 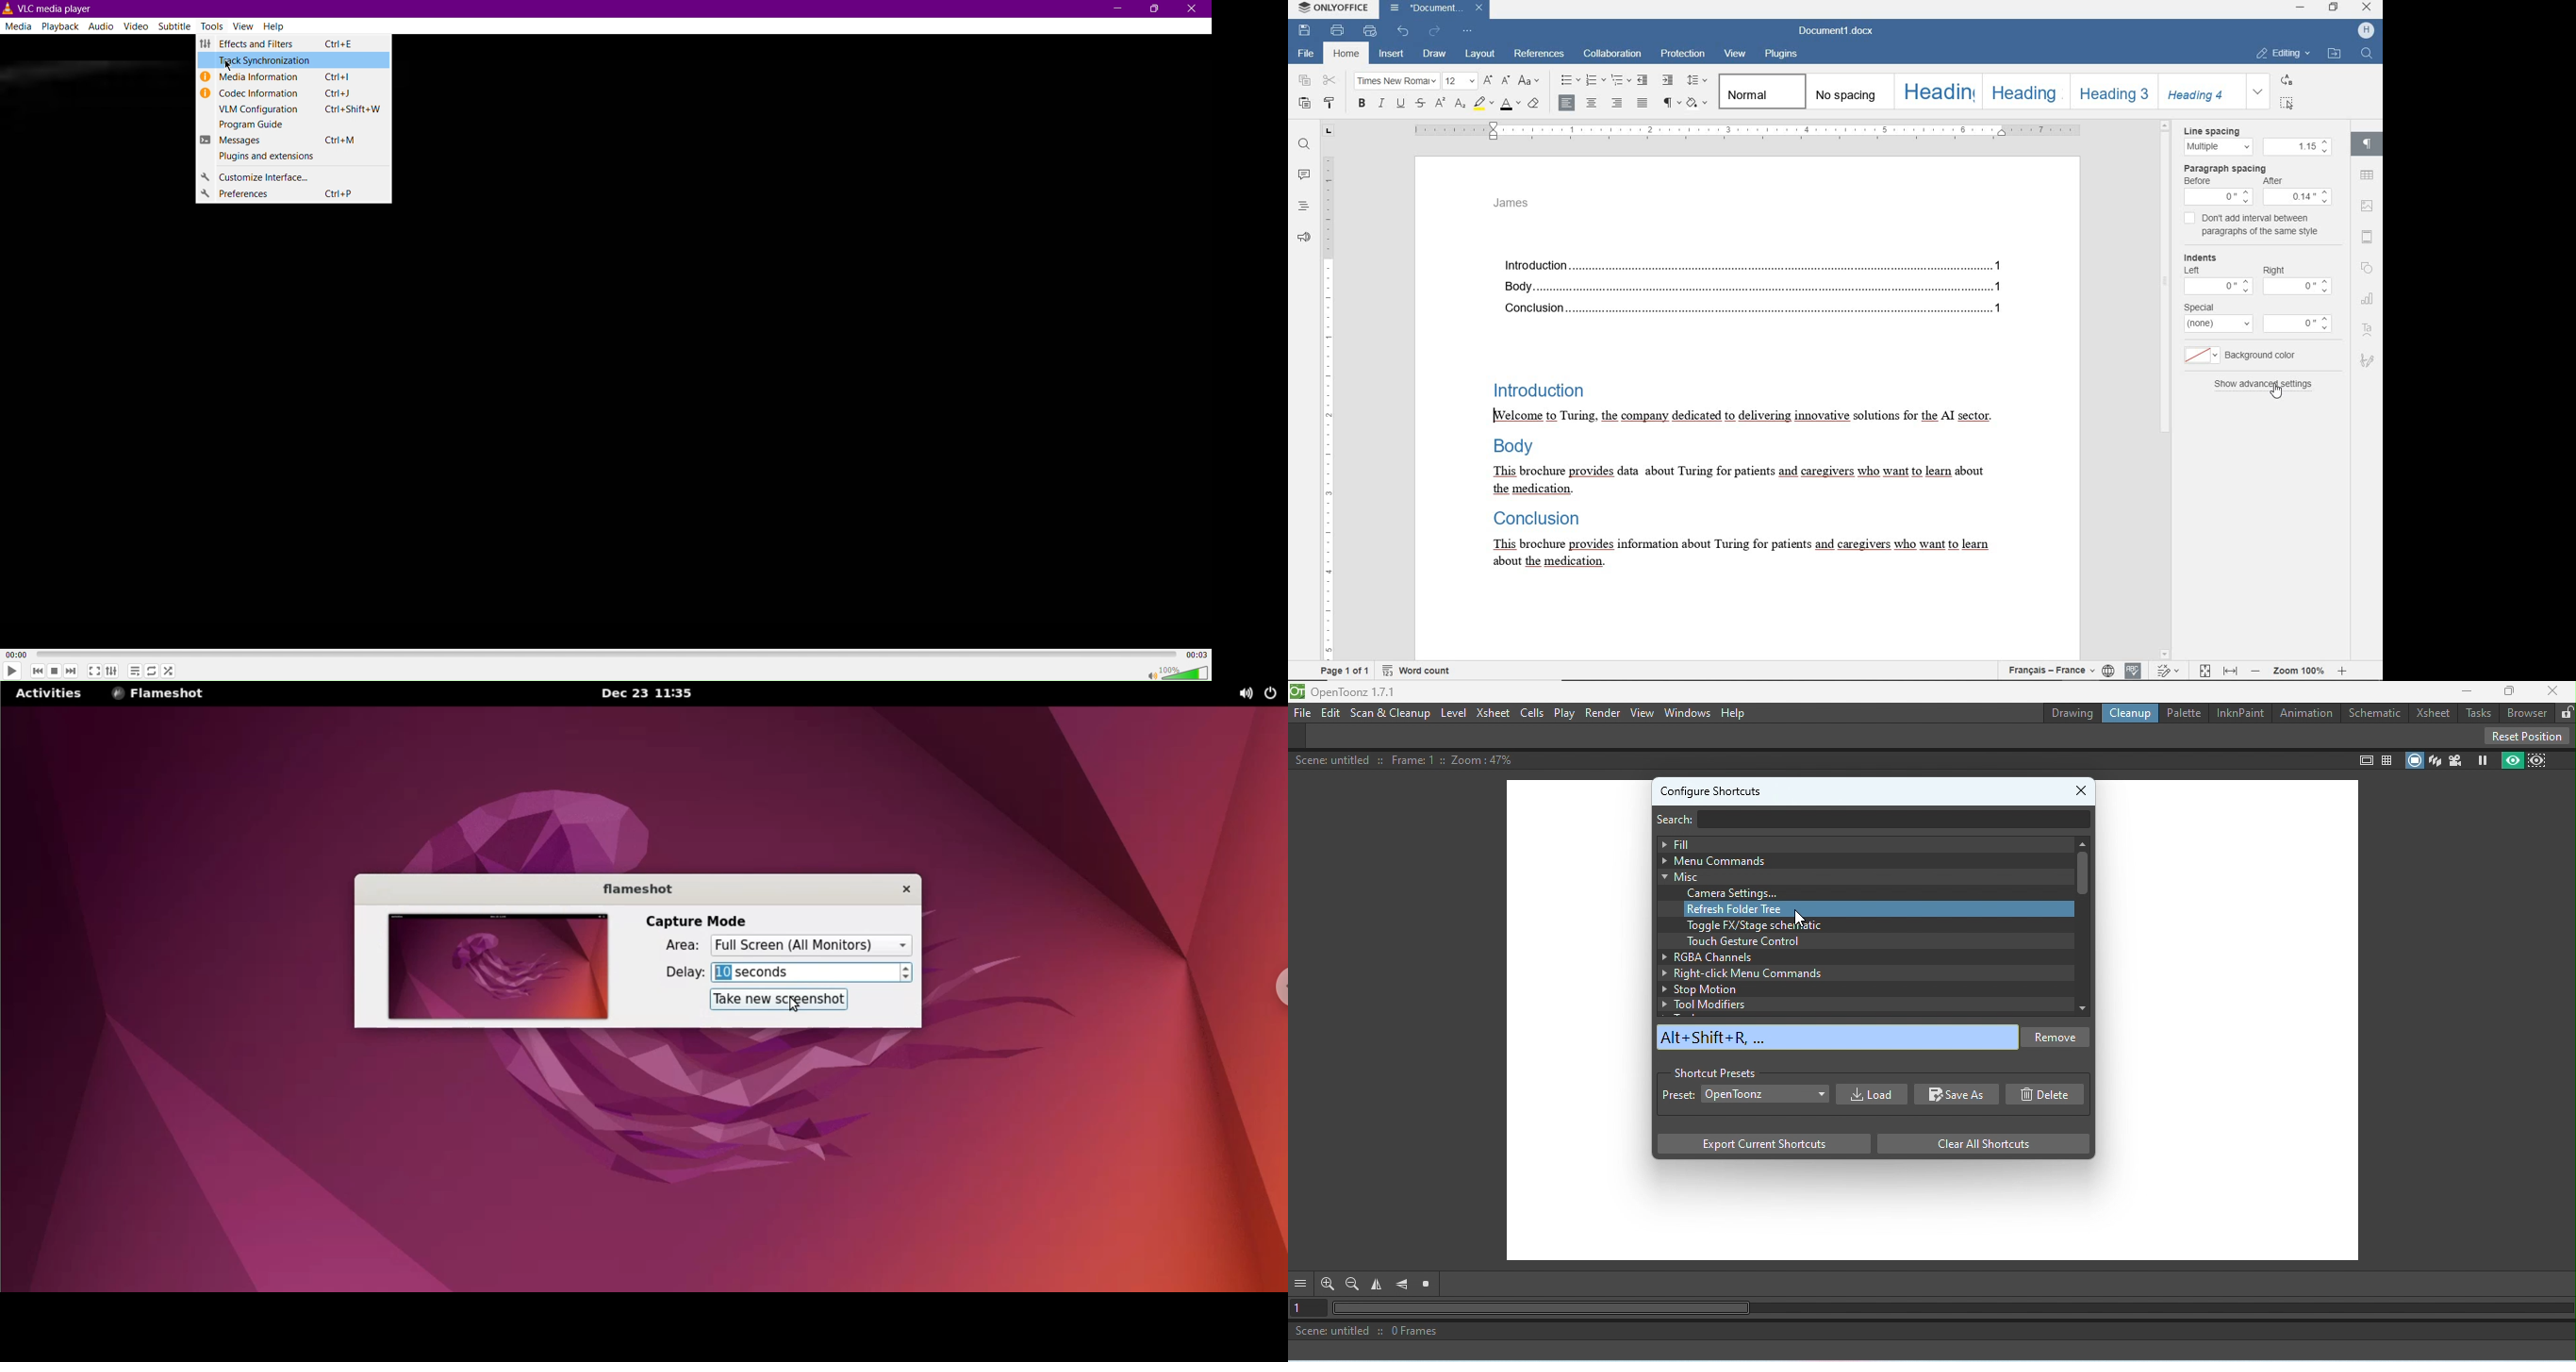 I want to click on Minimize, so click(x=1115, y=9).